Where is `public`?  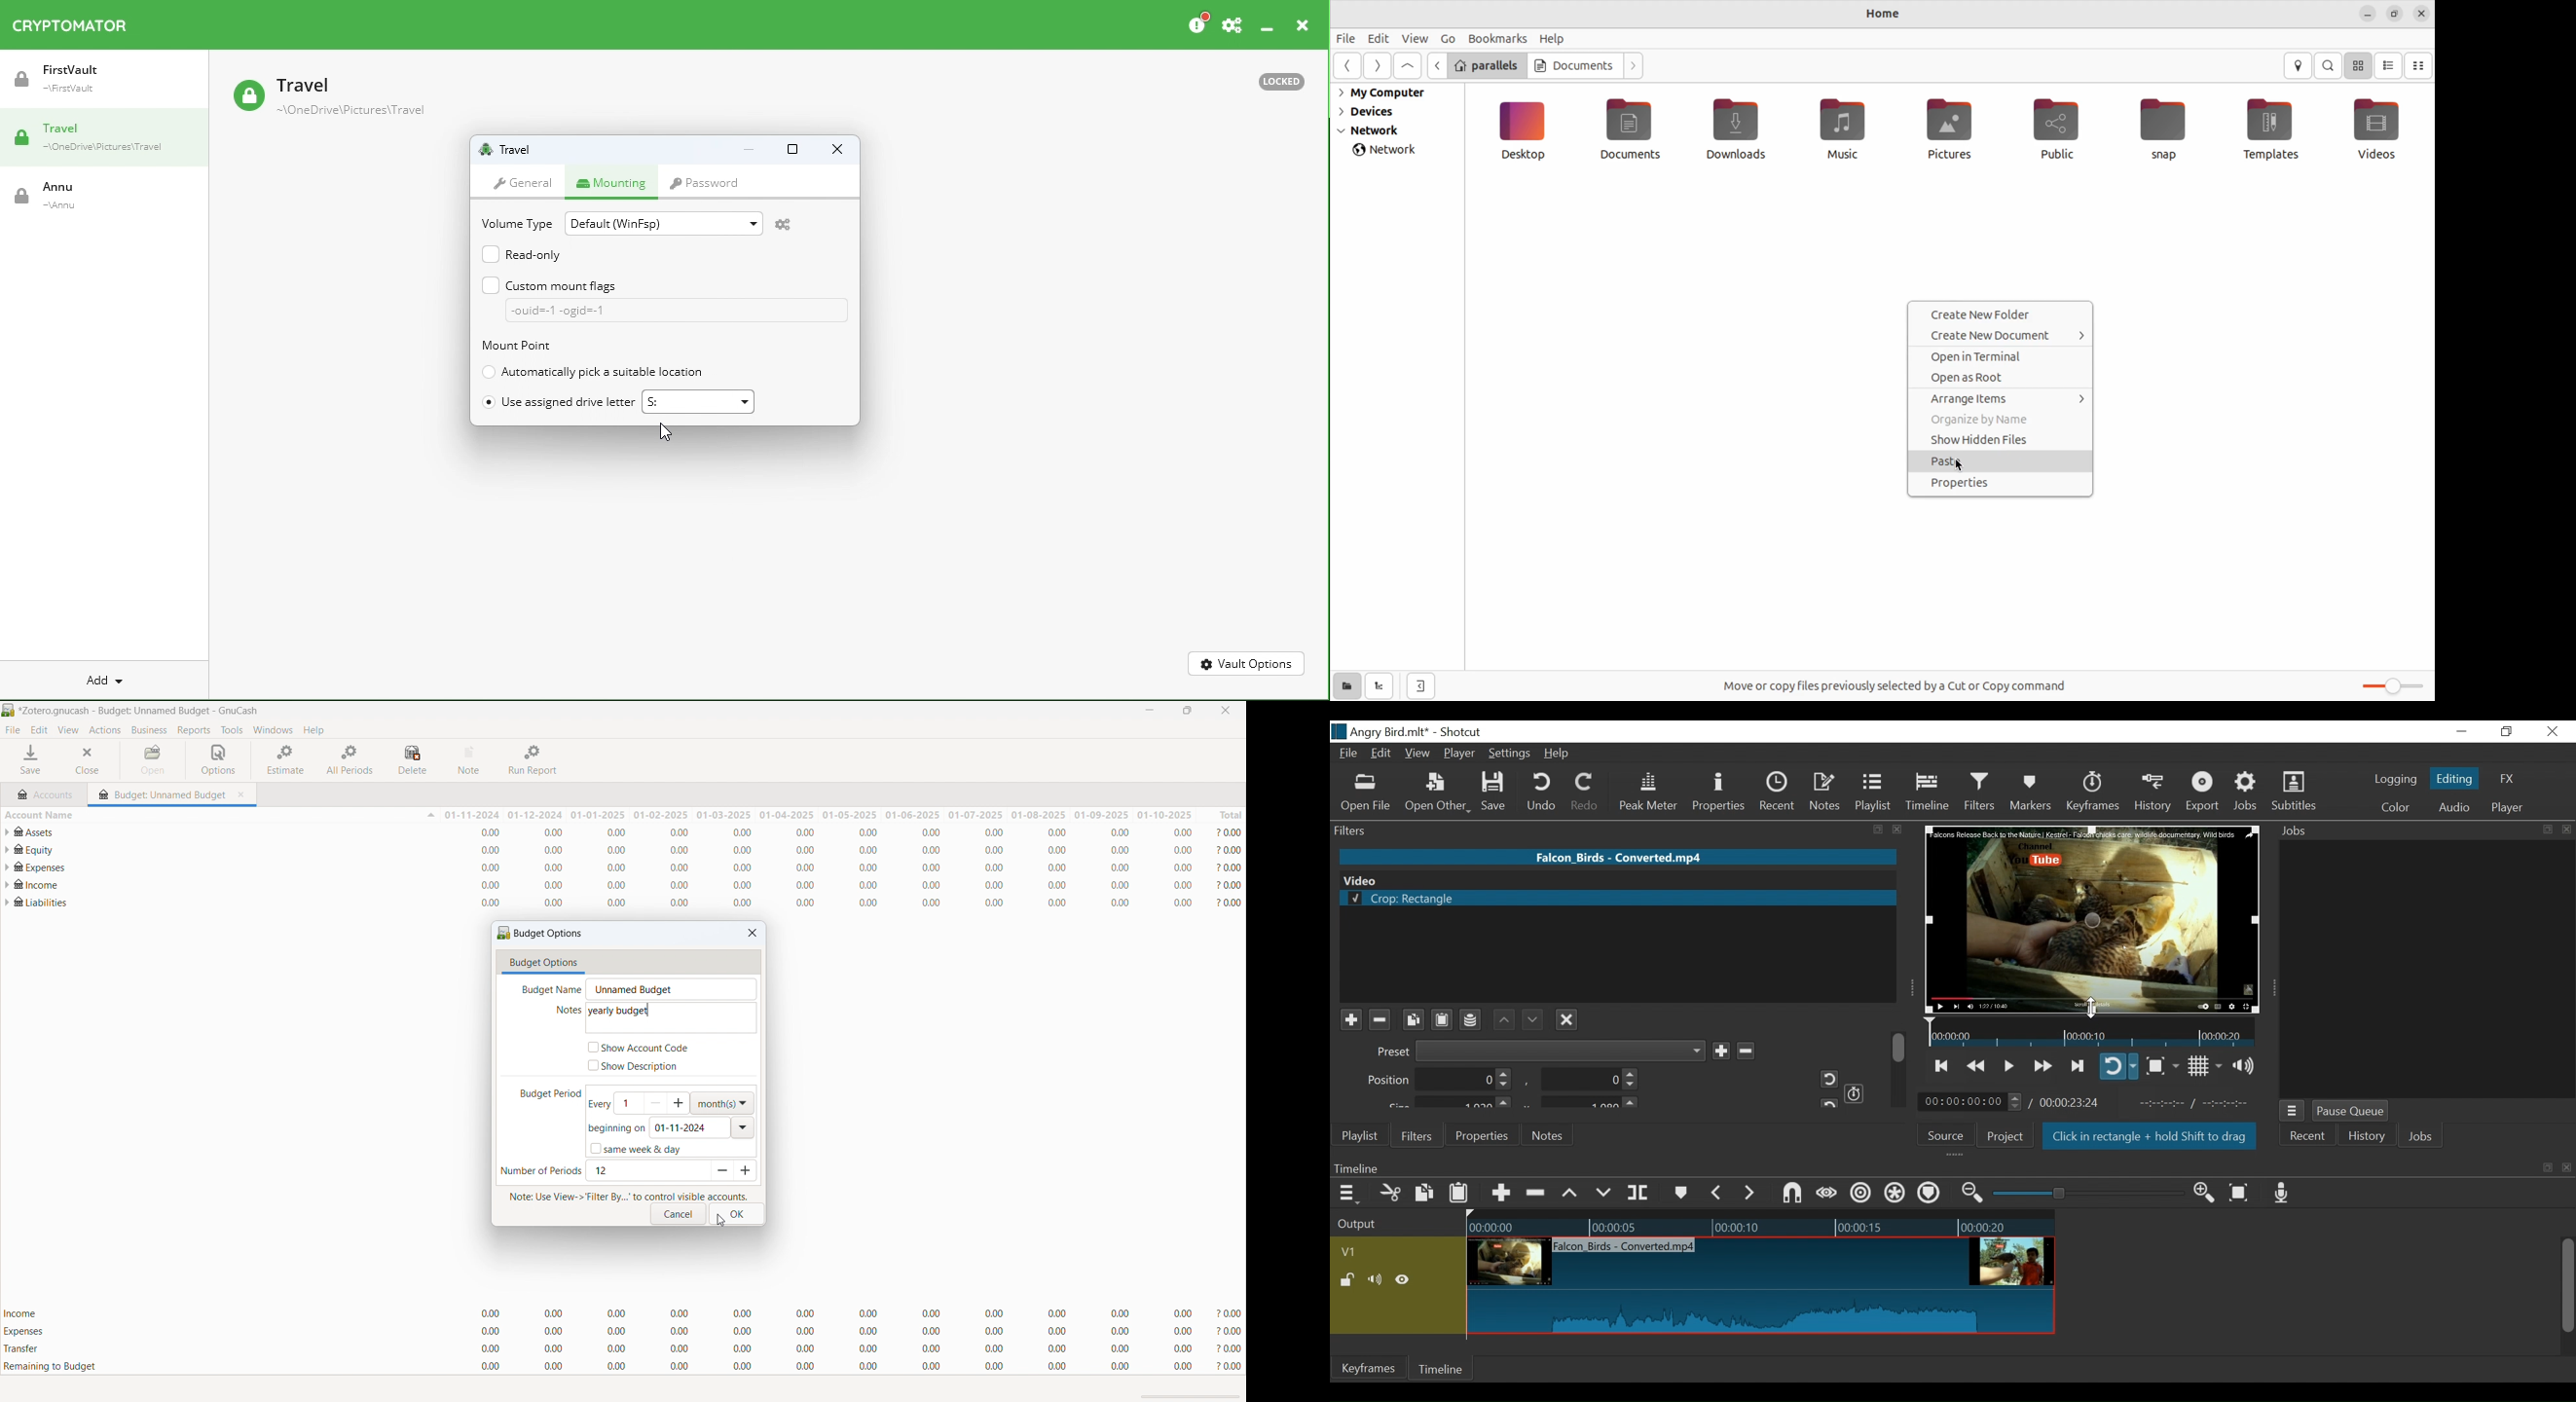 public is located at coordinates (2060, 133).